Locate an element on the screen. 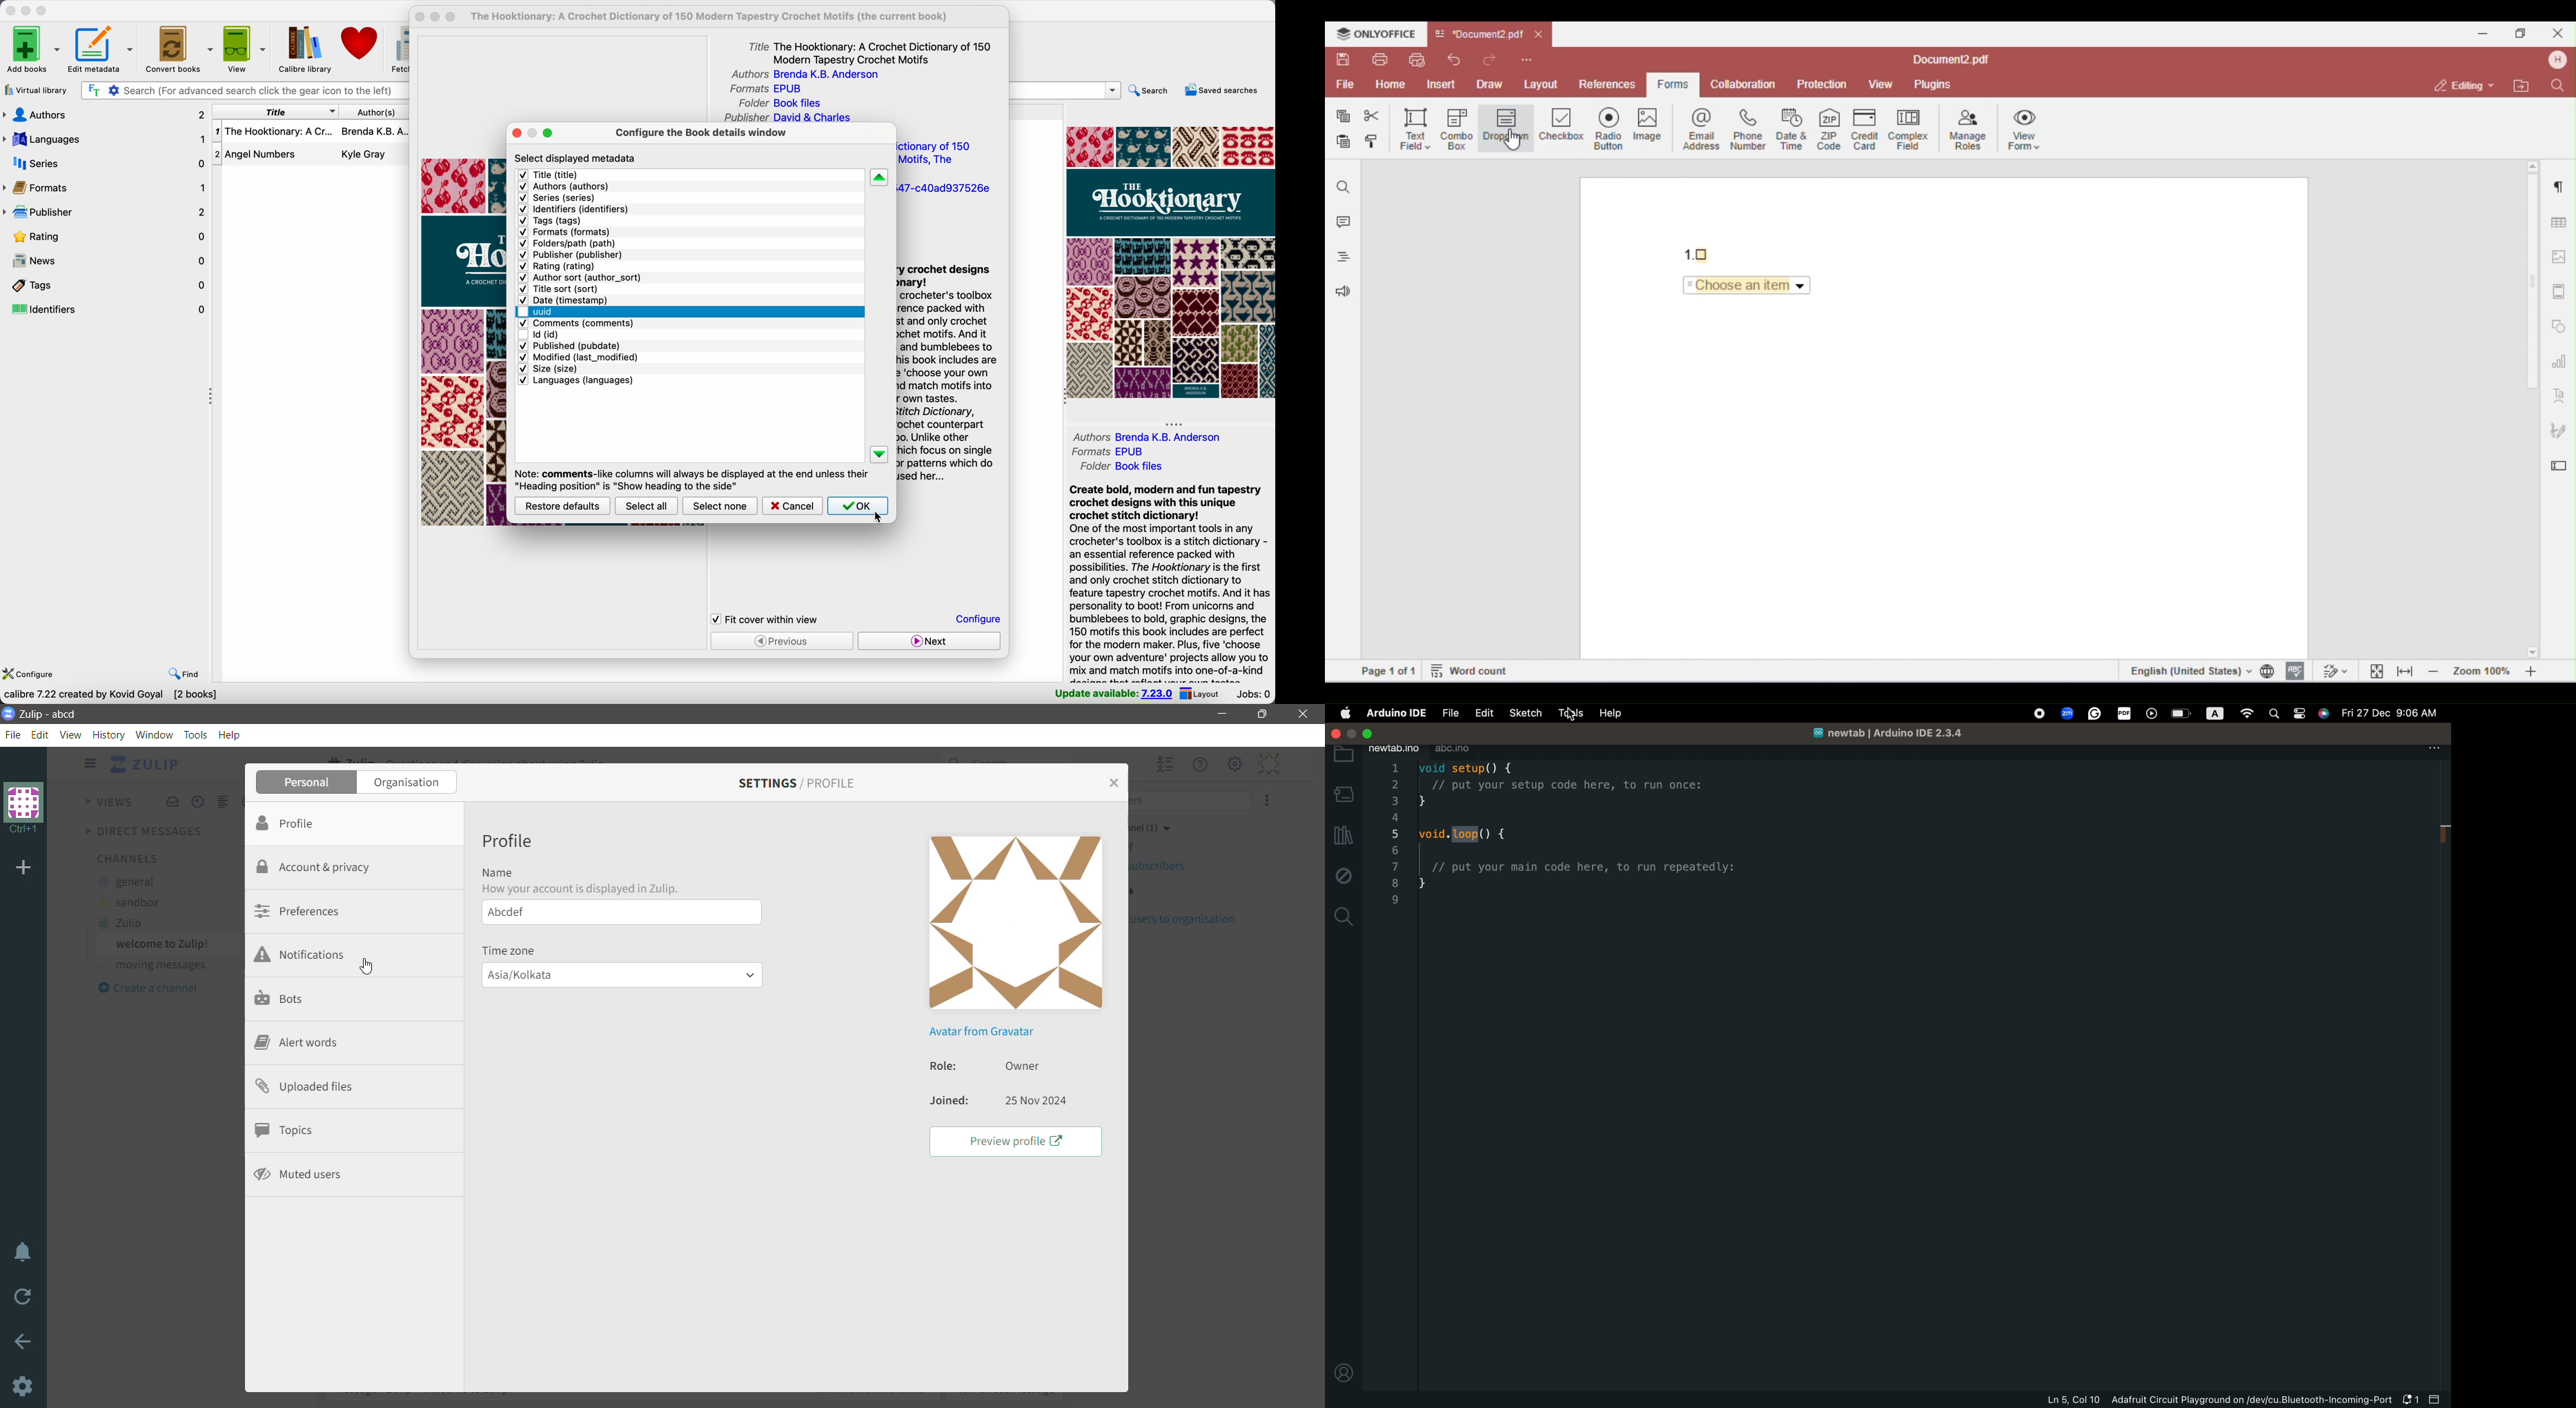 This screenshot has width=2576, height=1428. Add organization is located at coordinates (26, 868).